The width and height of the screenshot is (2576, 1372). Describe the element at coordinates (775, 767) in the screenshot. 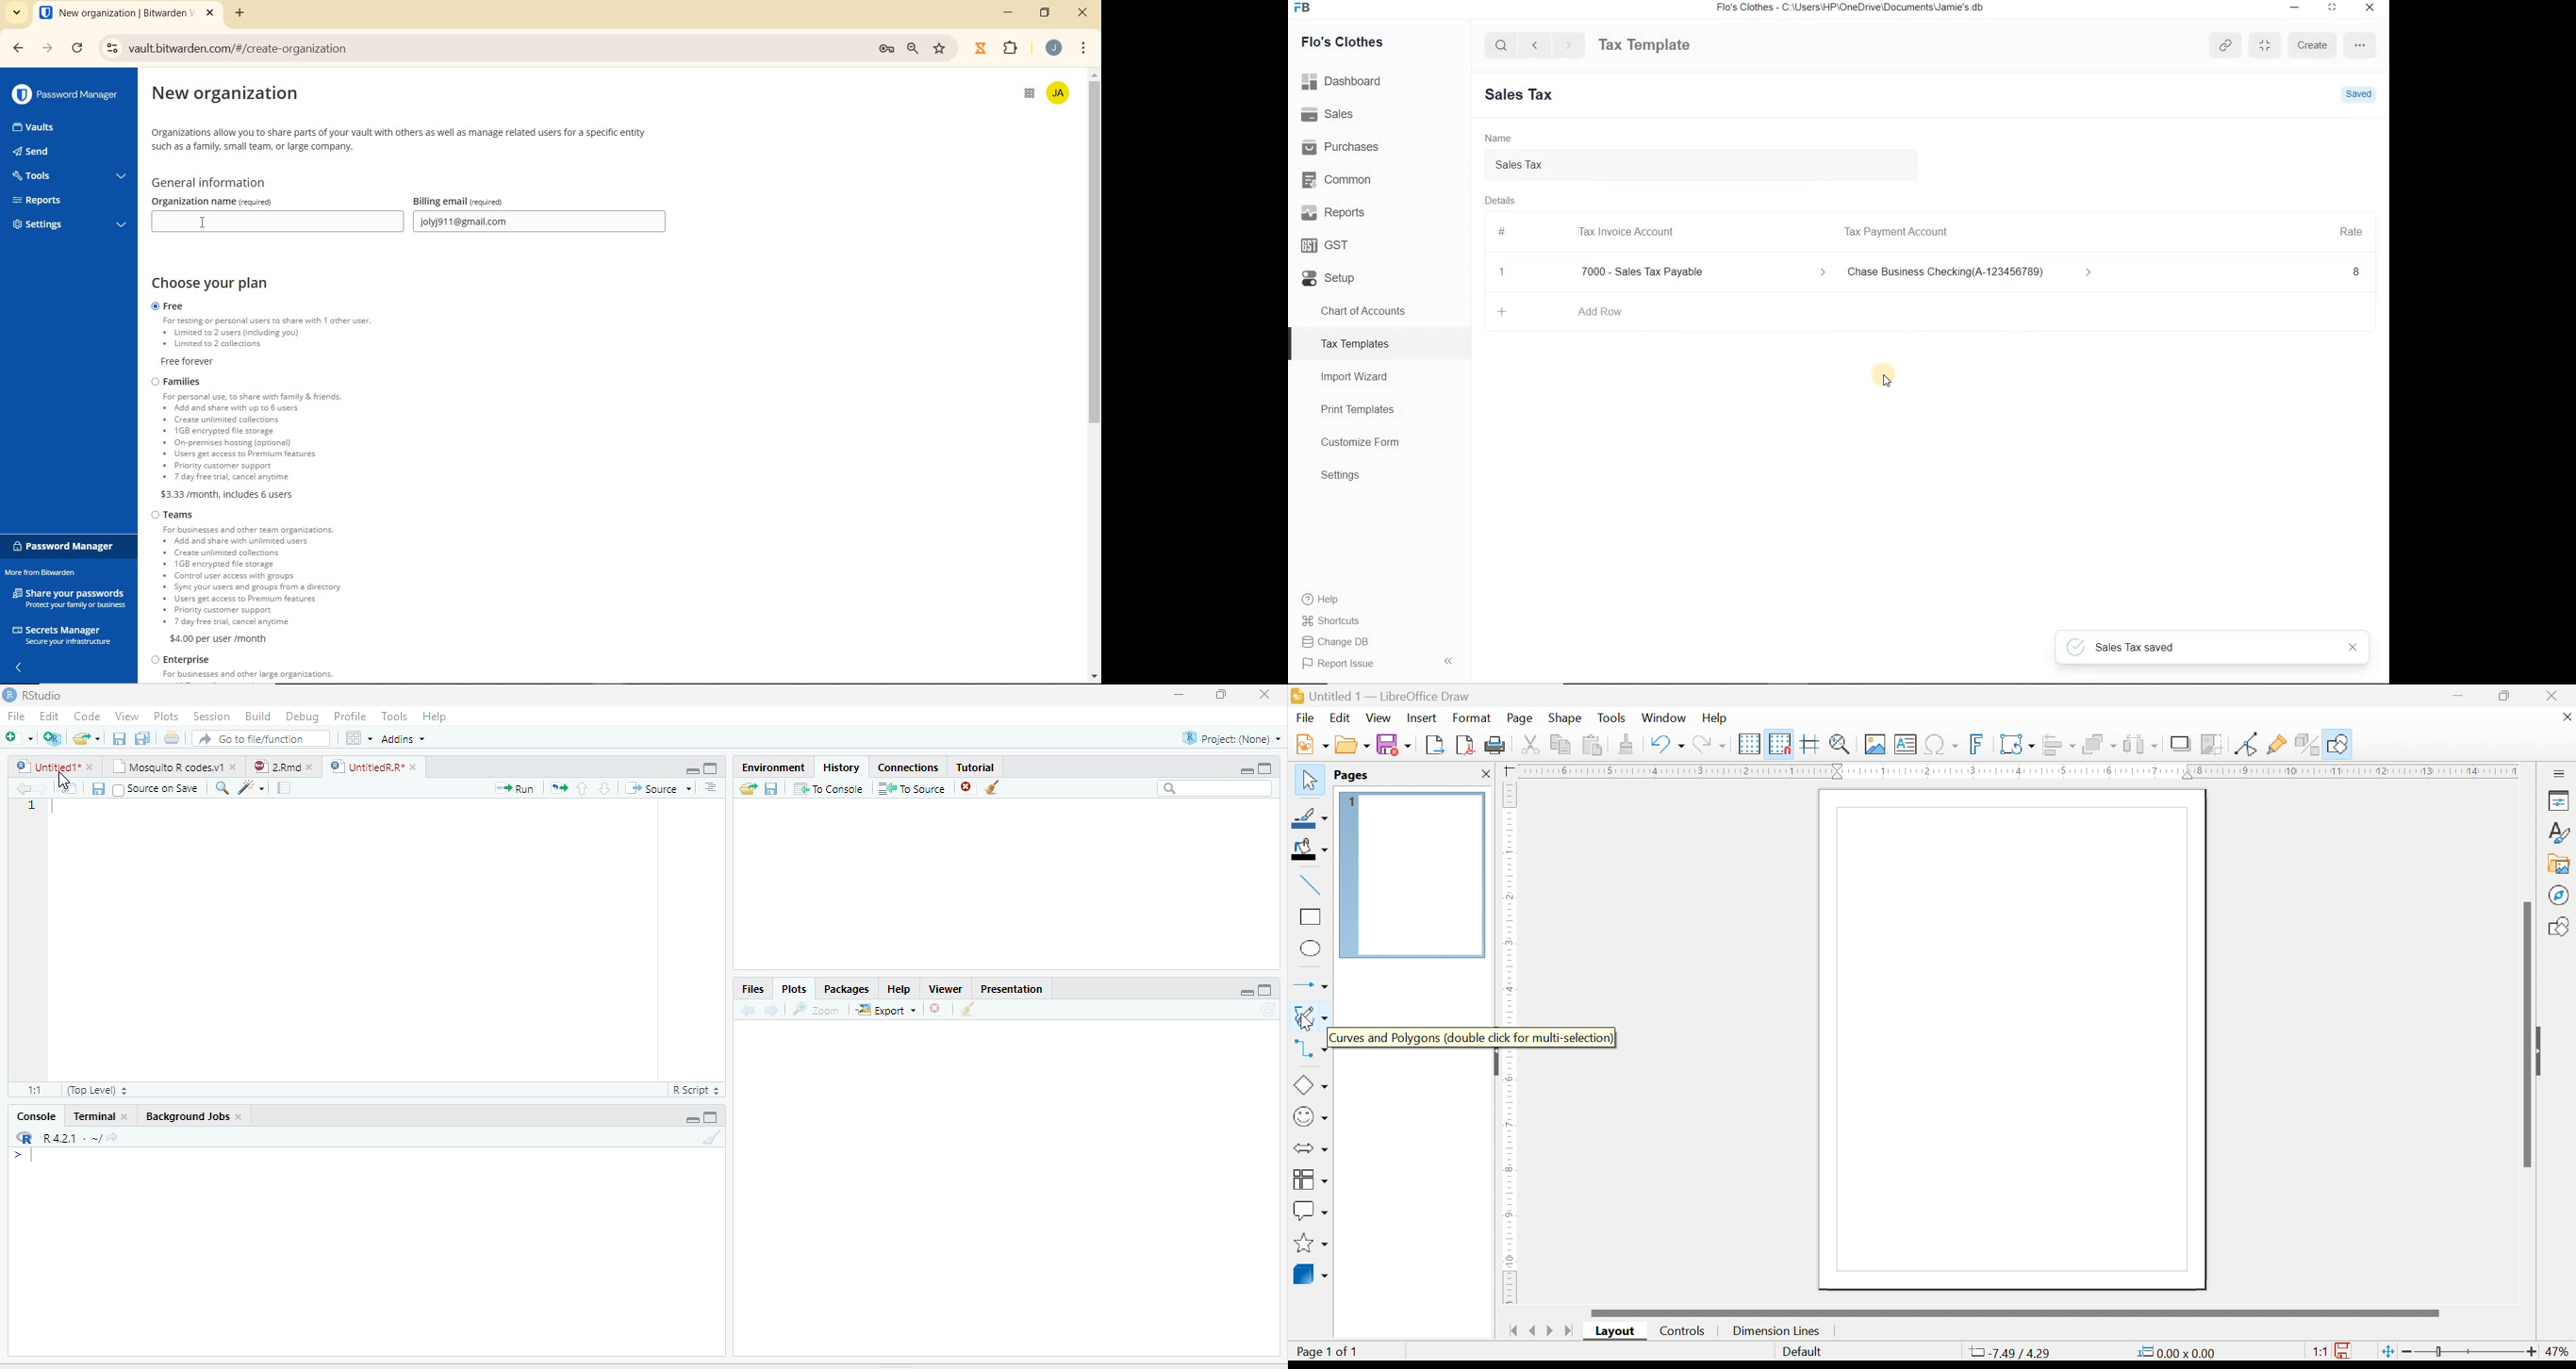

I see `Environment` at that location.